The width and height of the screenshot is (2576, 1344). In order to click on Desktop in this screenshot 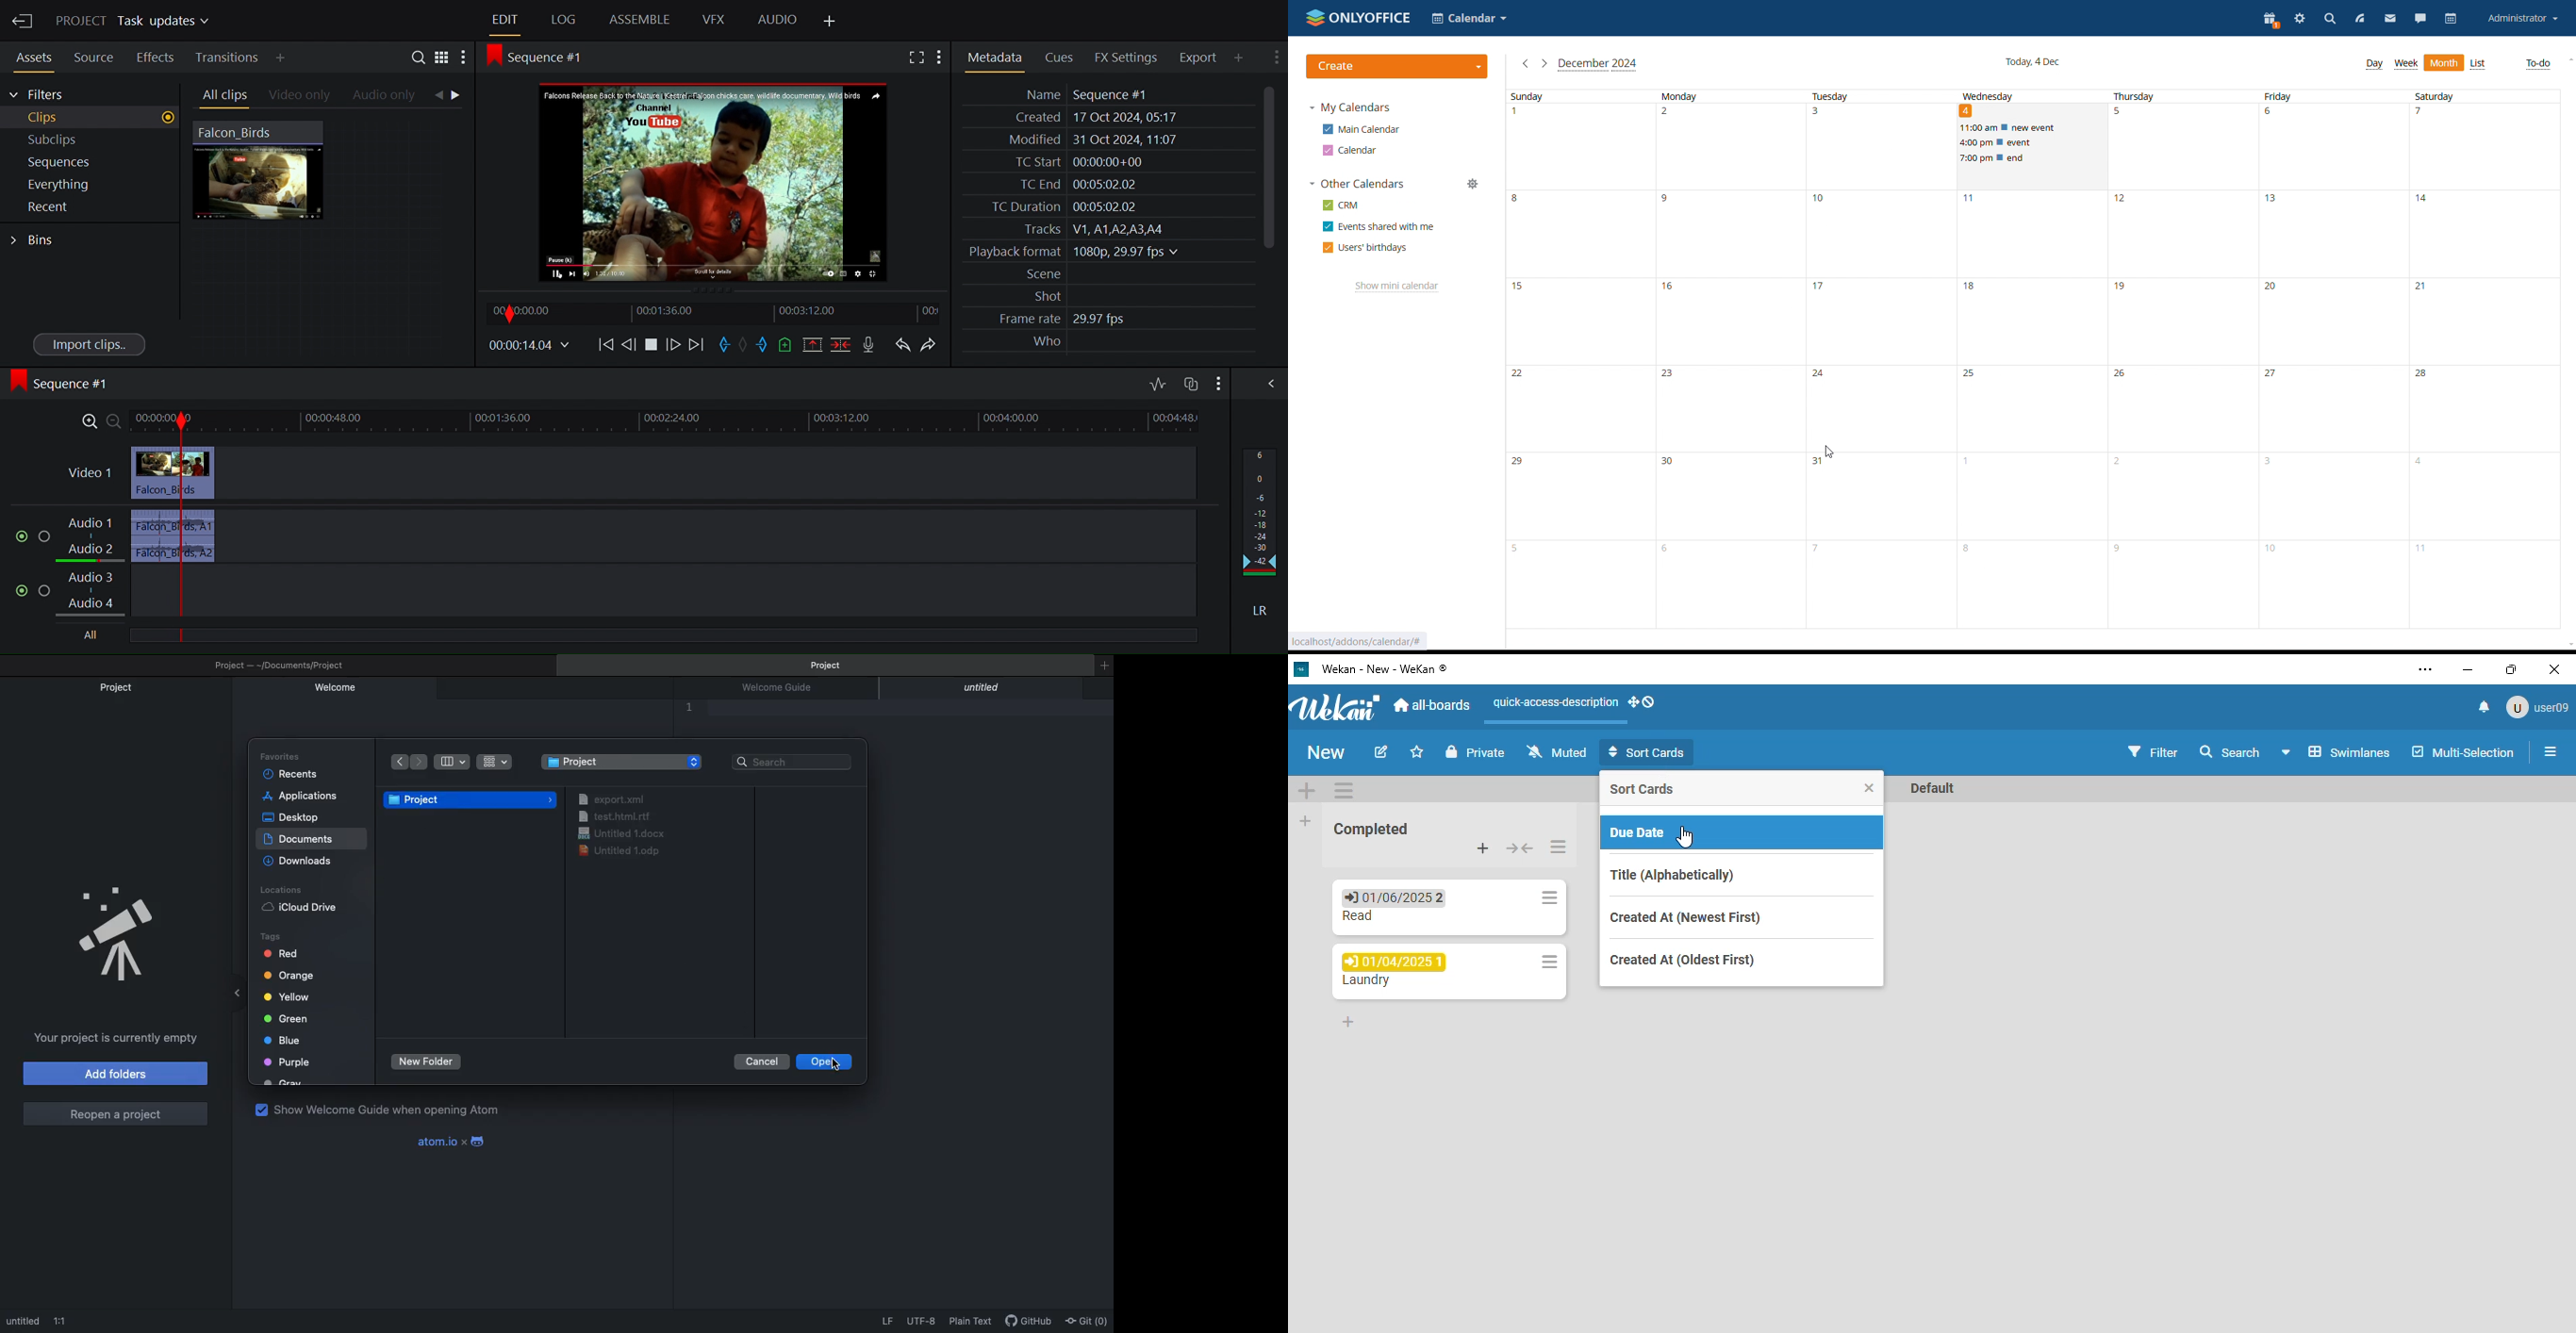, I will do `click(295, 818)`.